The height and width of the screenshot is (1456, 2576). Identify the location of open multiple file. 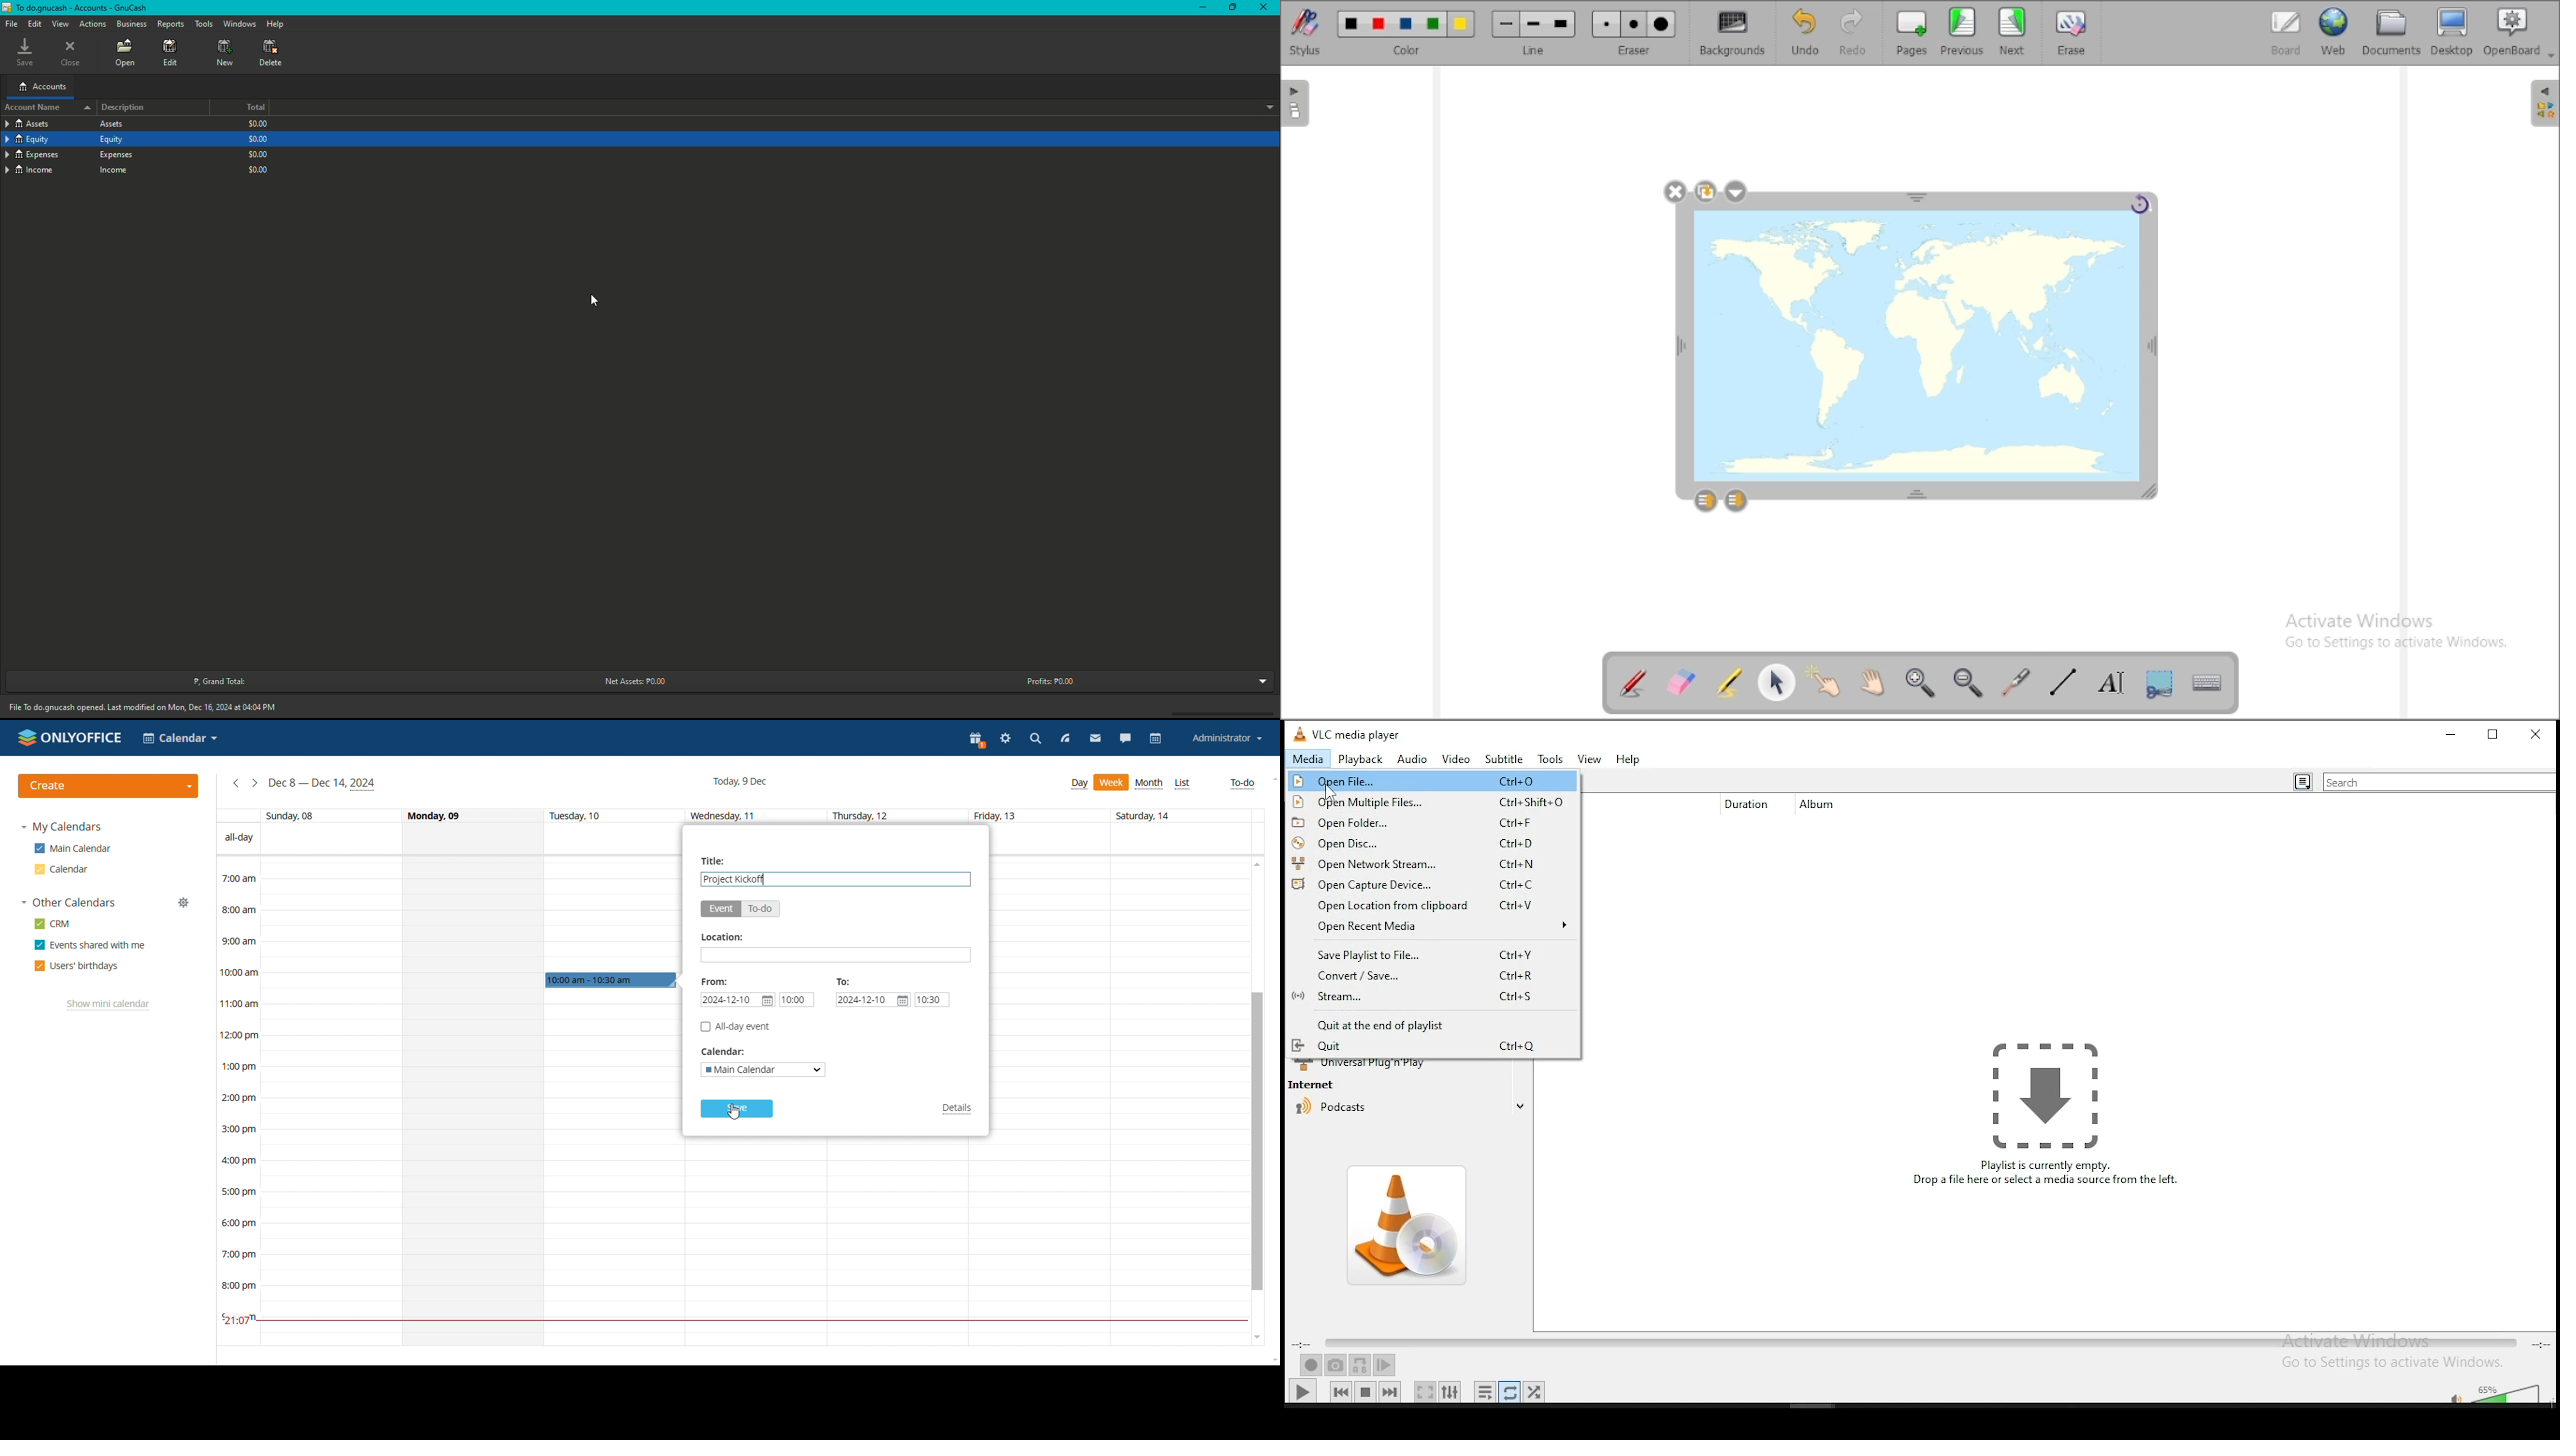
(1434, 802).